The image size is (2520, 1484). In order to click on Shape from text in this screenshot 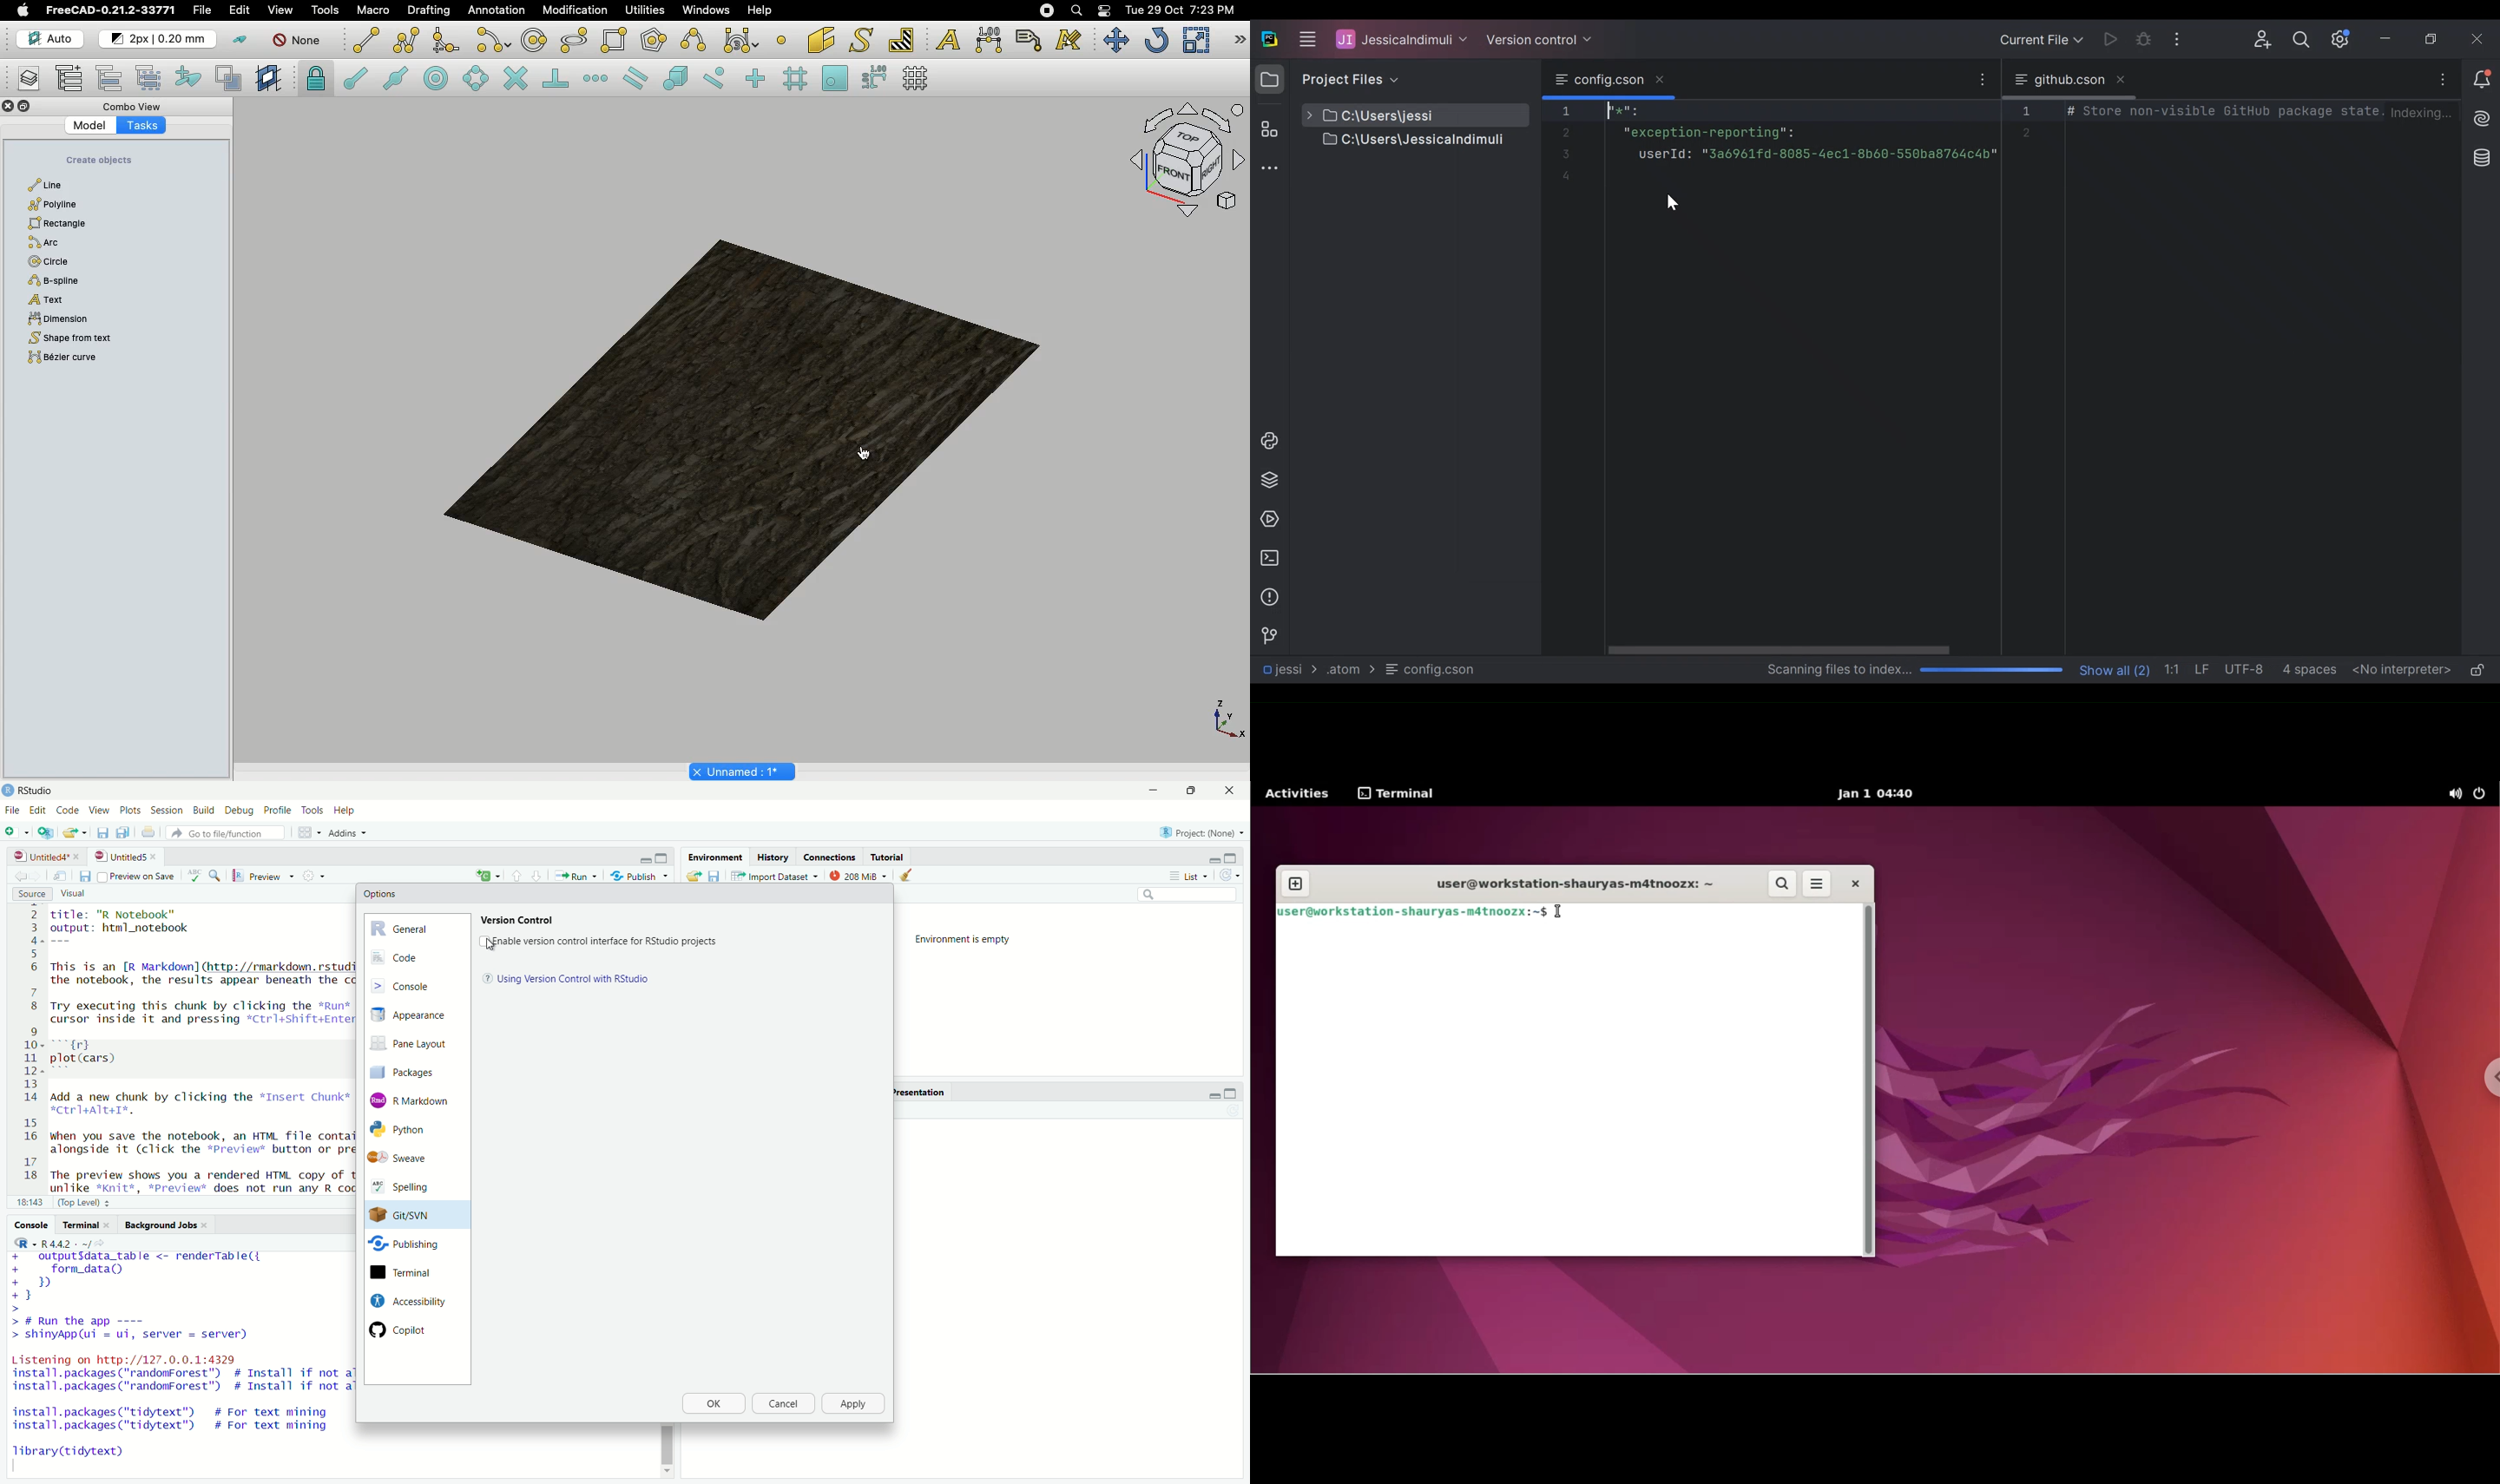, I will do `click(72, 336)`.